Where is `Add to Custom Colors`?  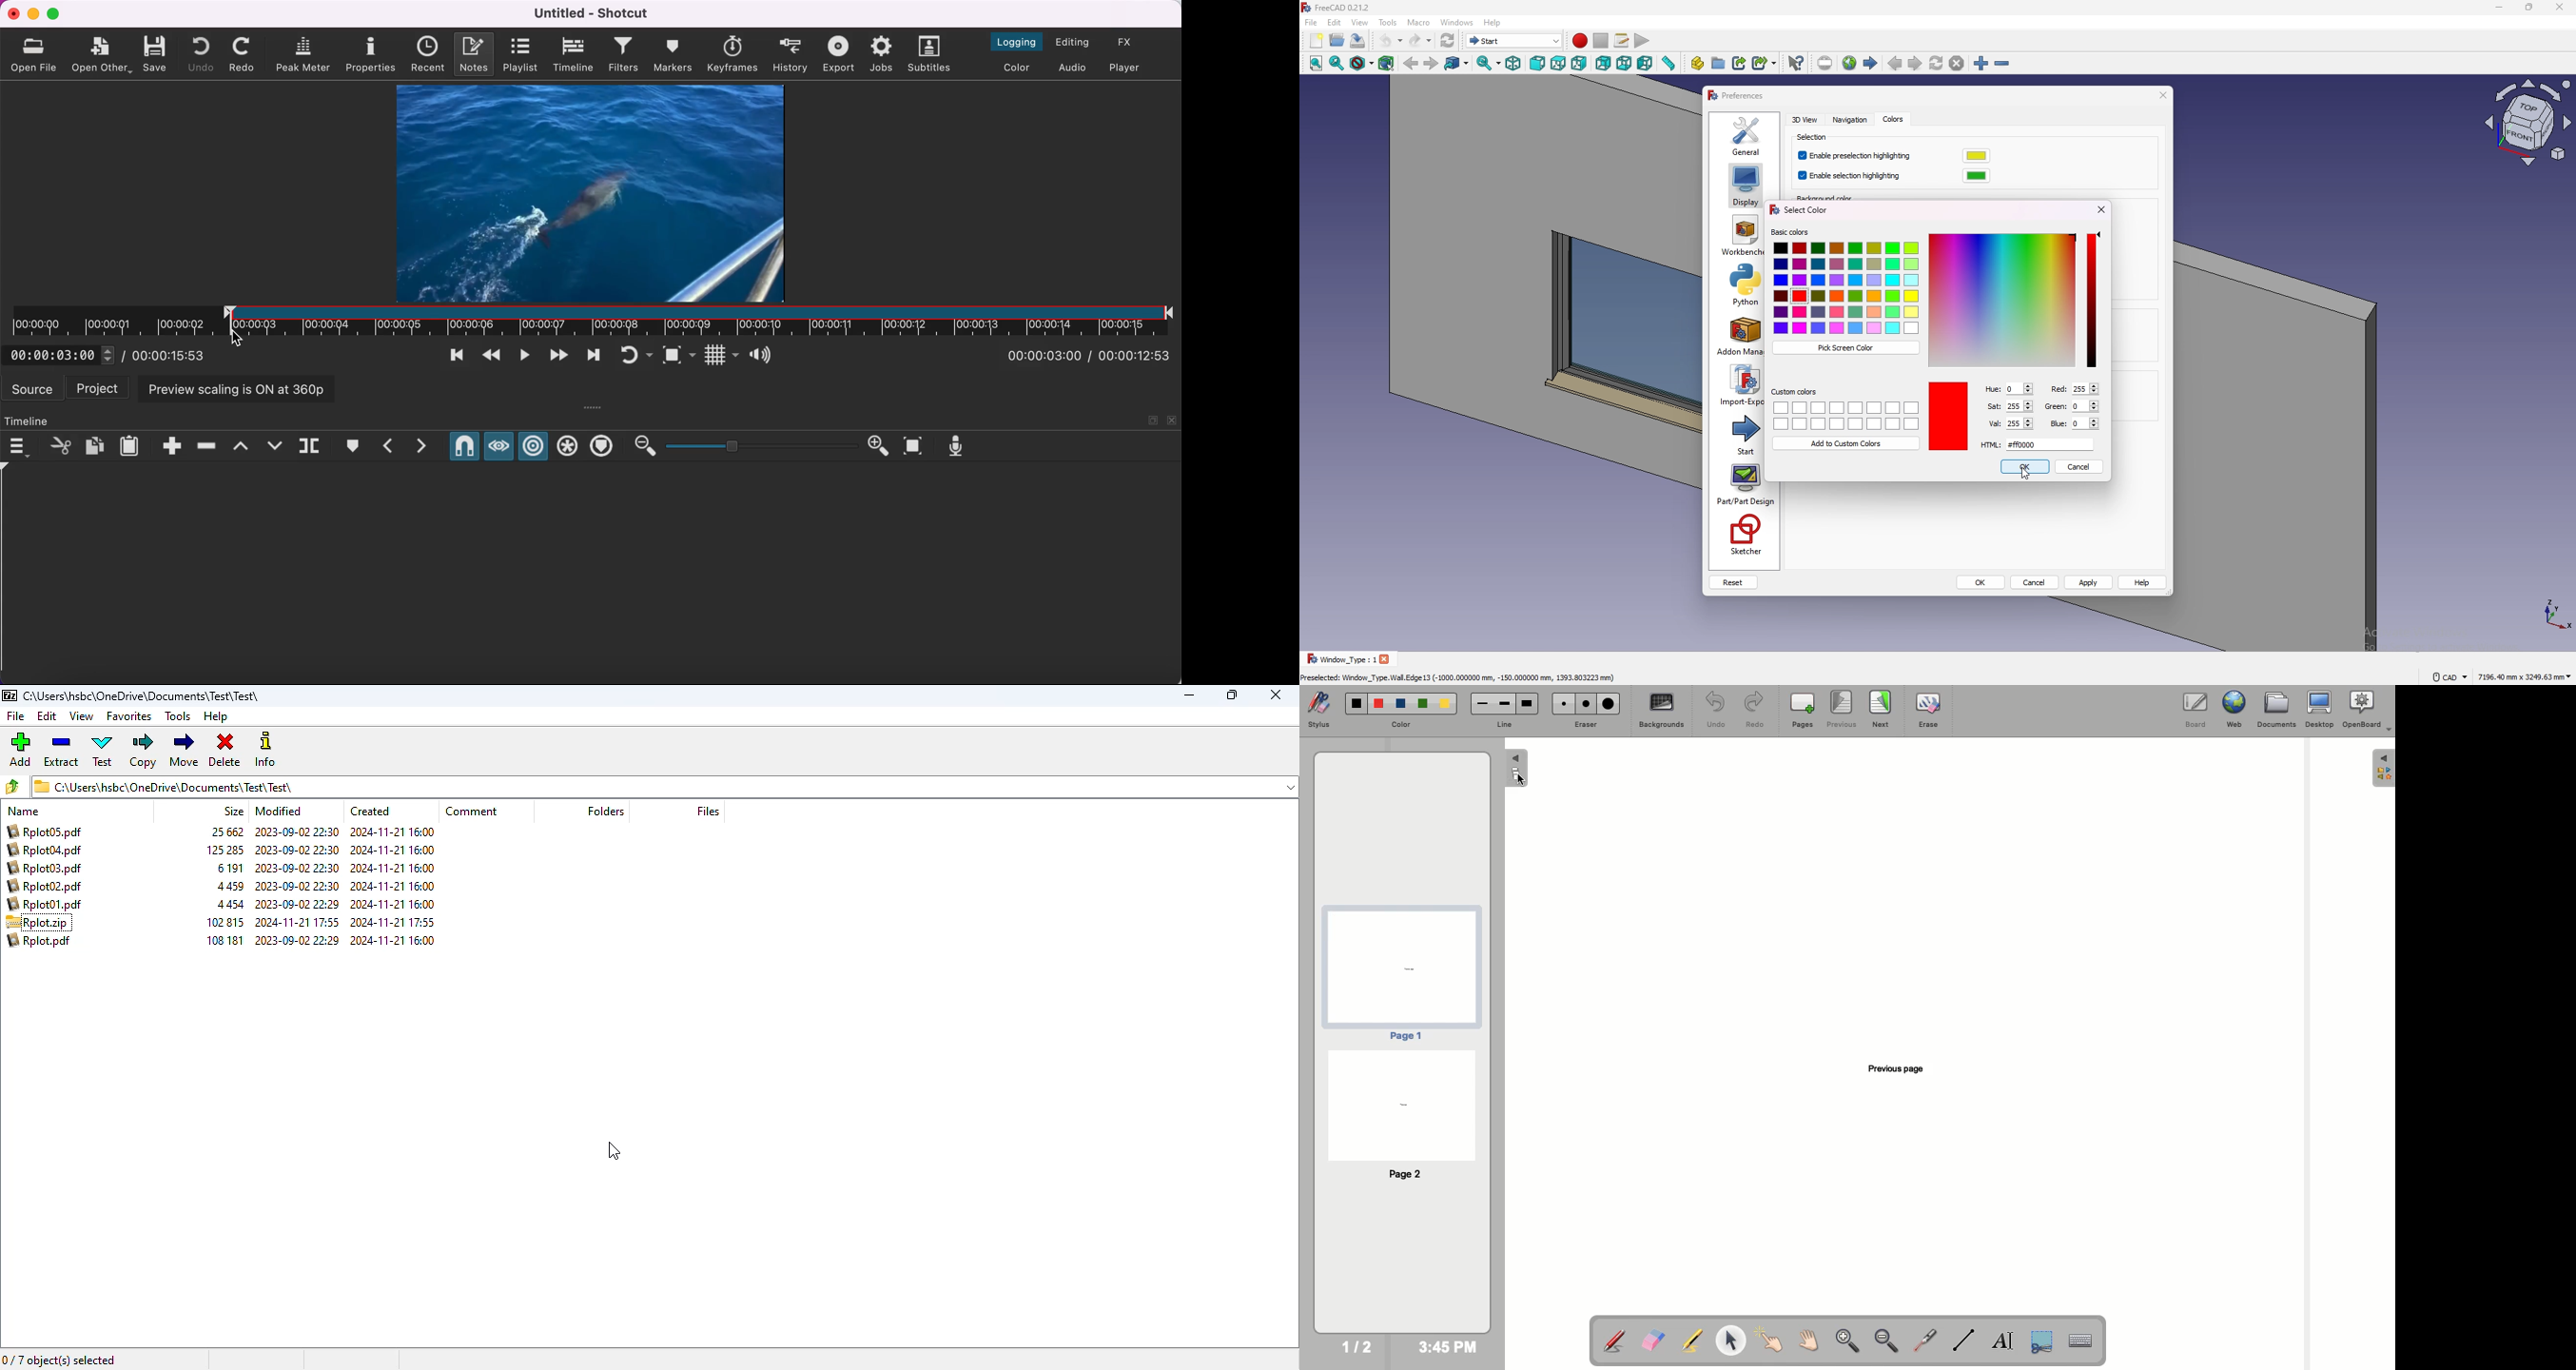 Add to Custom Colors is located at coordinates (1847, 443).